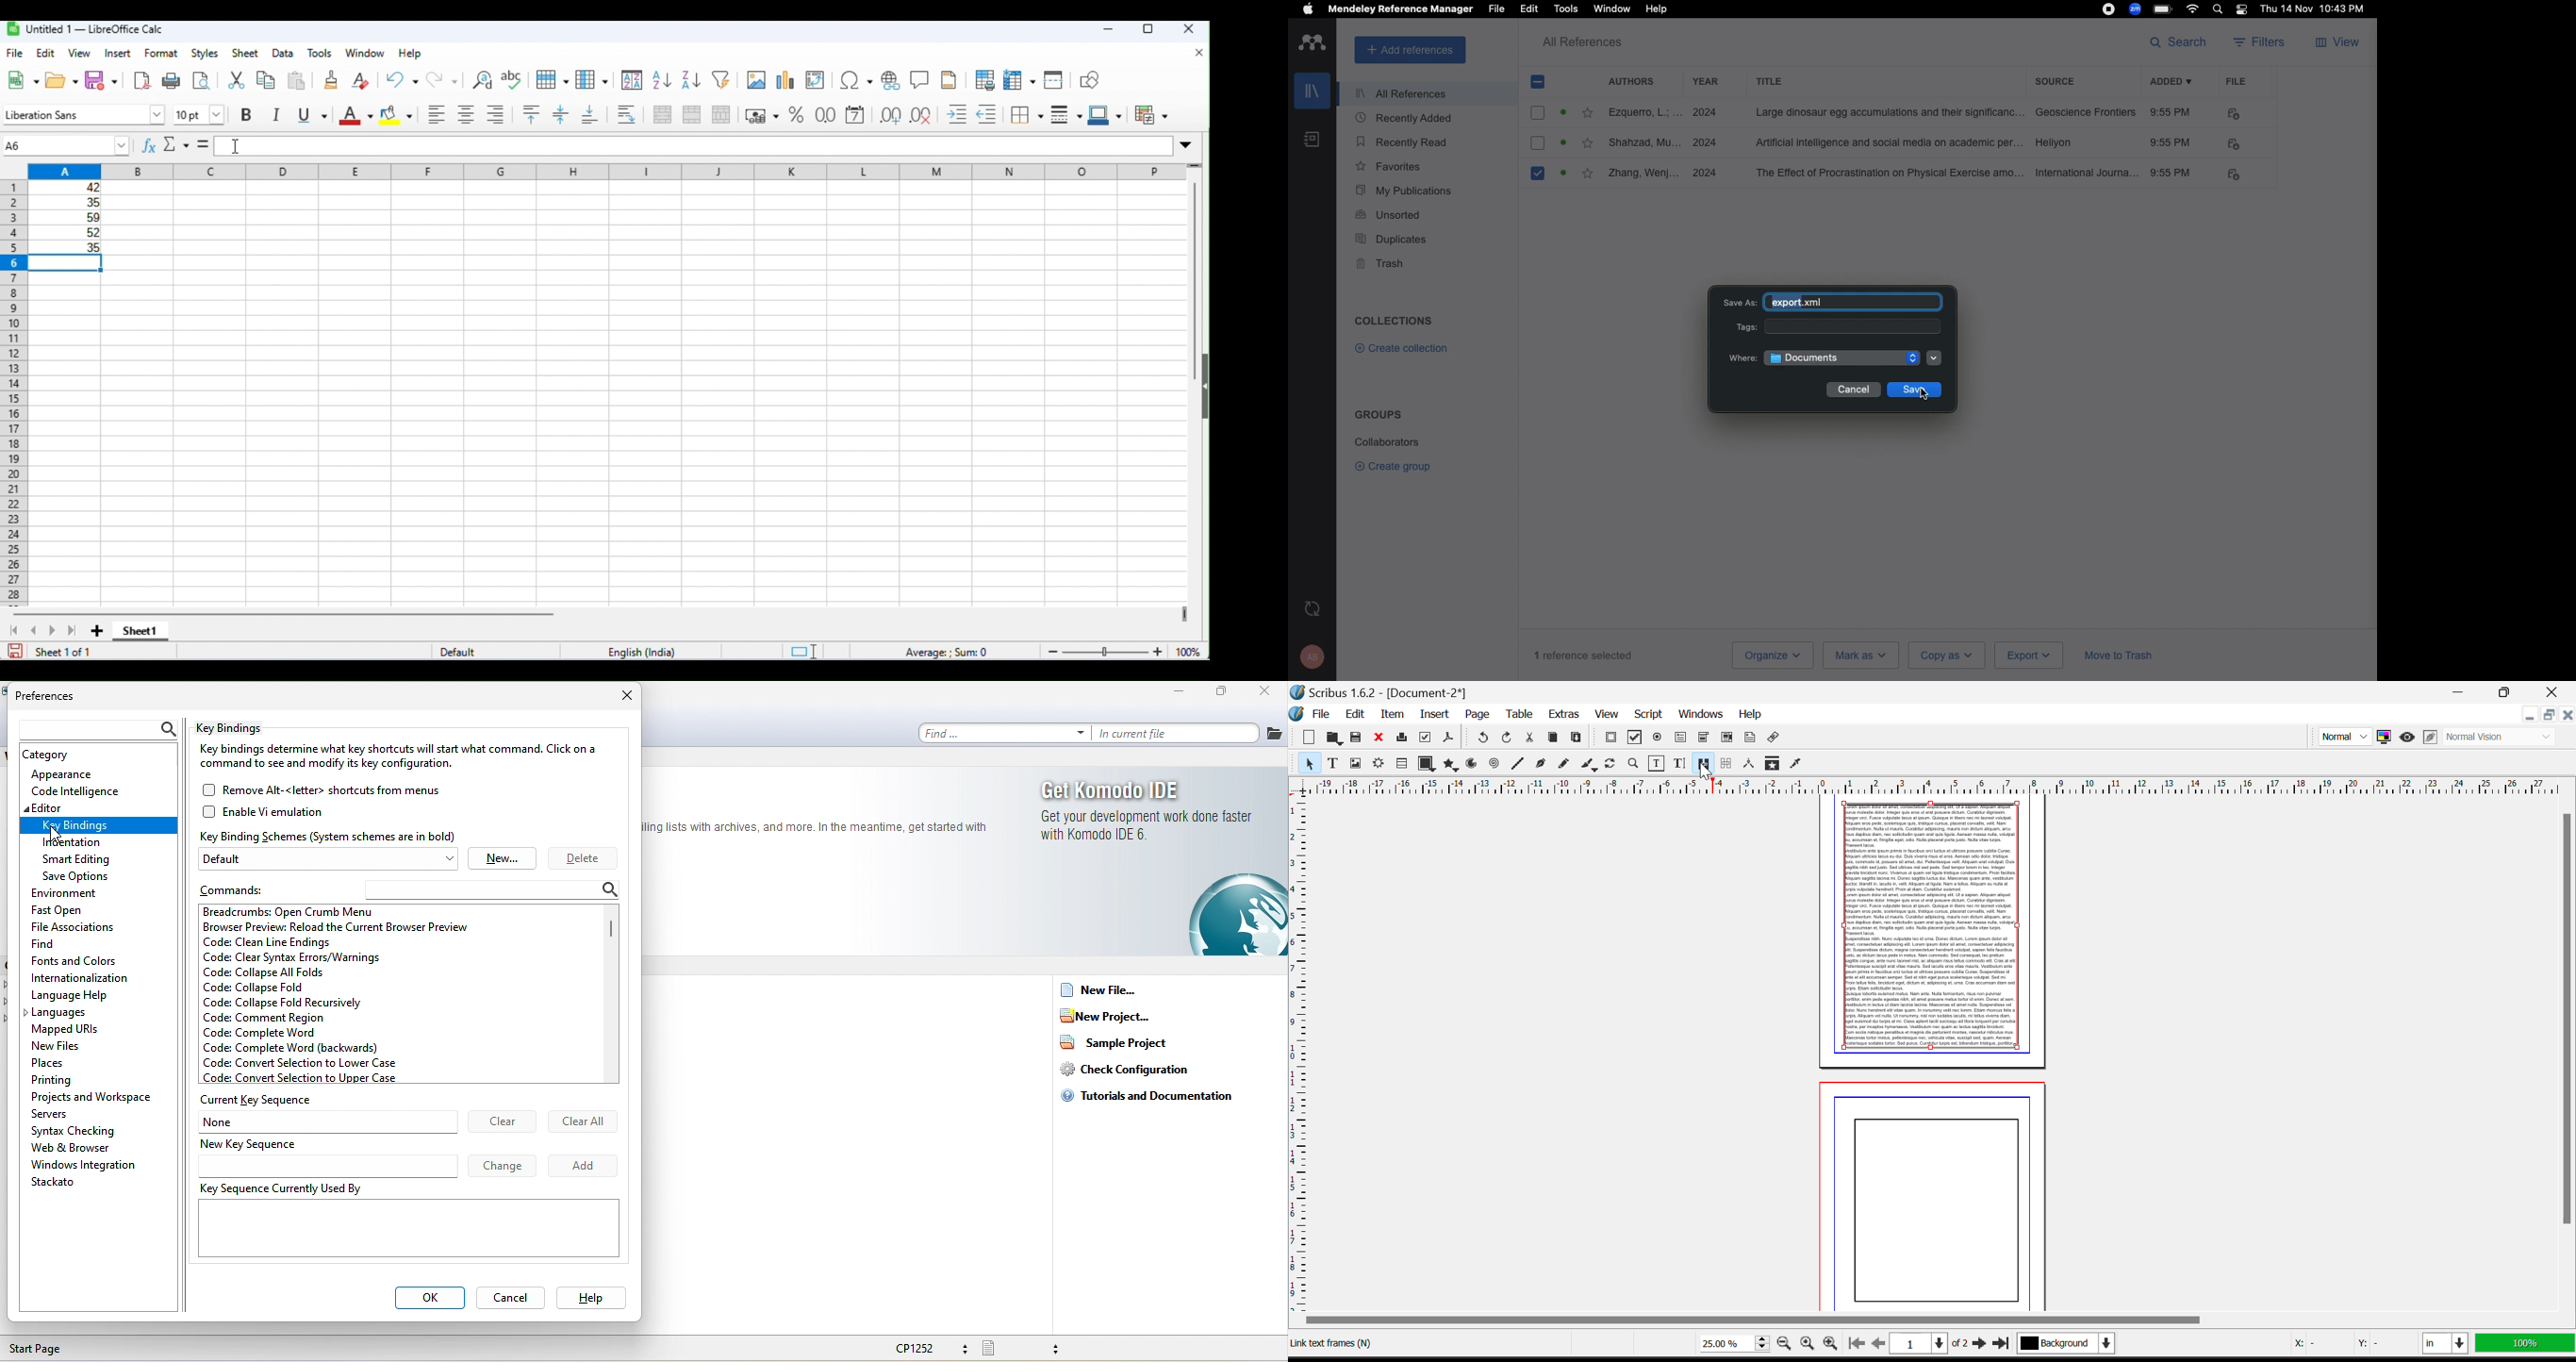 The width and height of the screenshot is (2576, 1372). I want to click on 250% [&, so click(1732, 1344).